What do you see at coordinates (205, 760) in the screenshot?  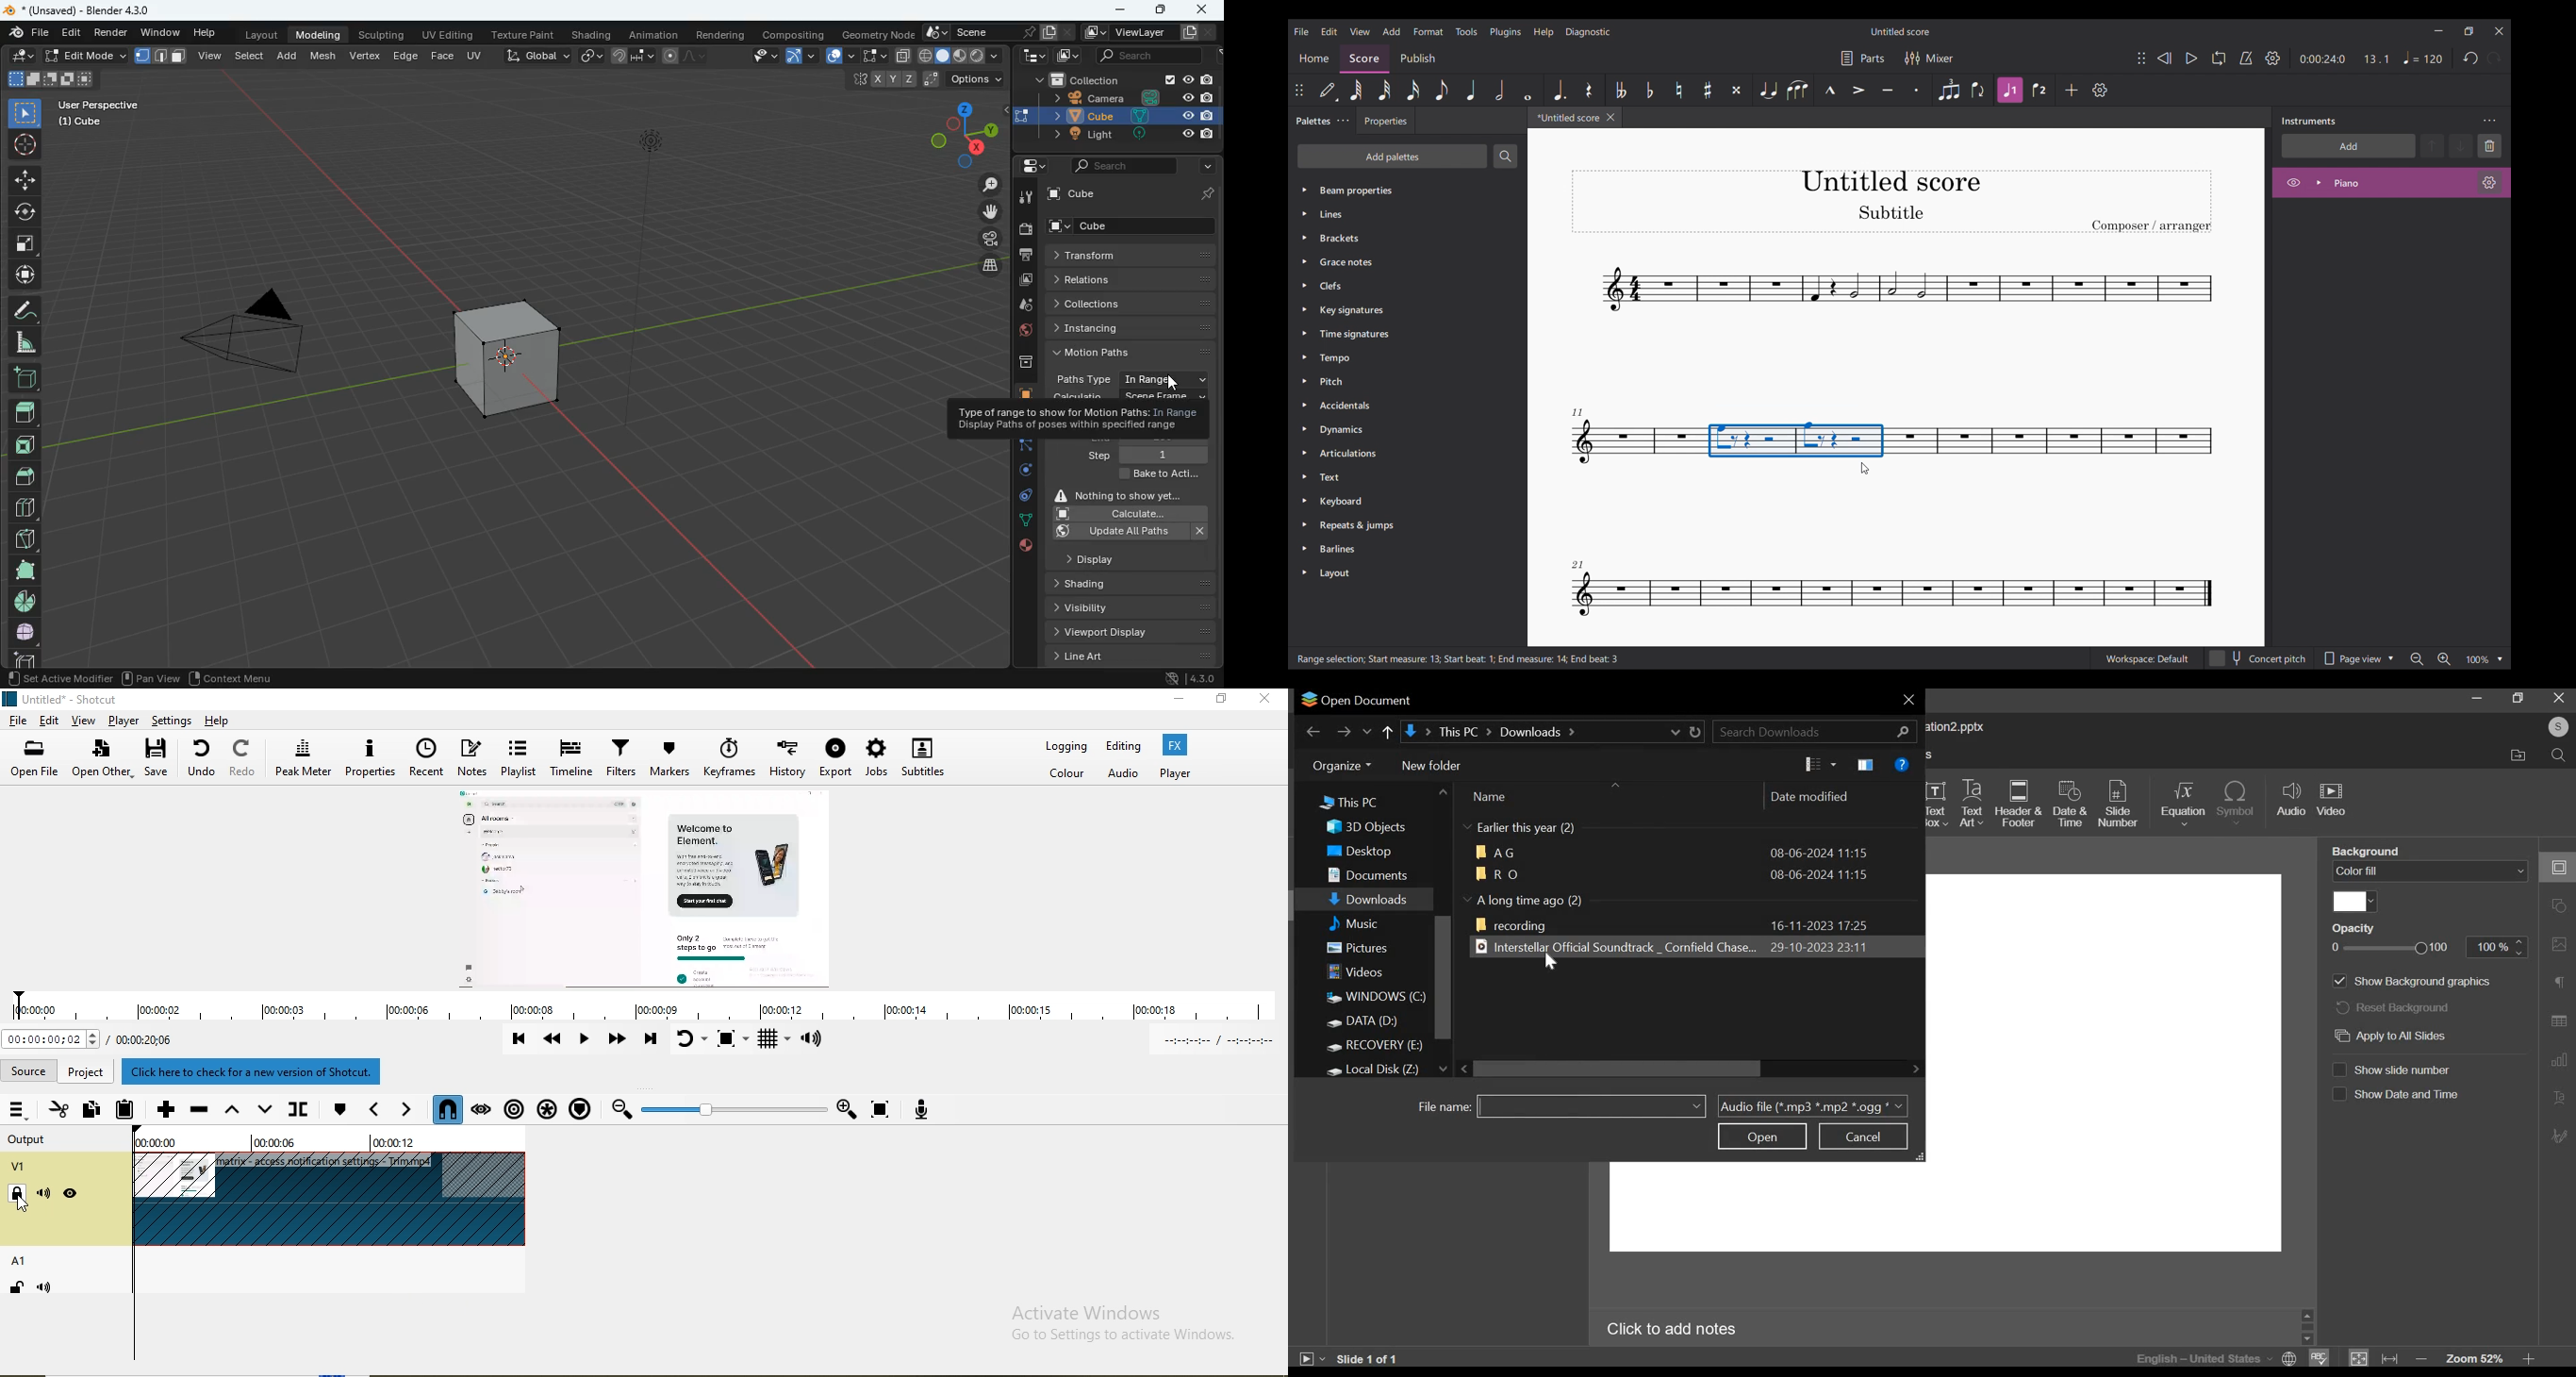 I see `Undo` at bounding box center [205, 760].